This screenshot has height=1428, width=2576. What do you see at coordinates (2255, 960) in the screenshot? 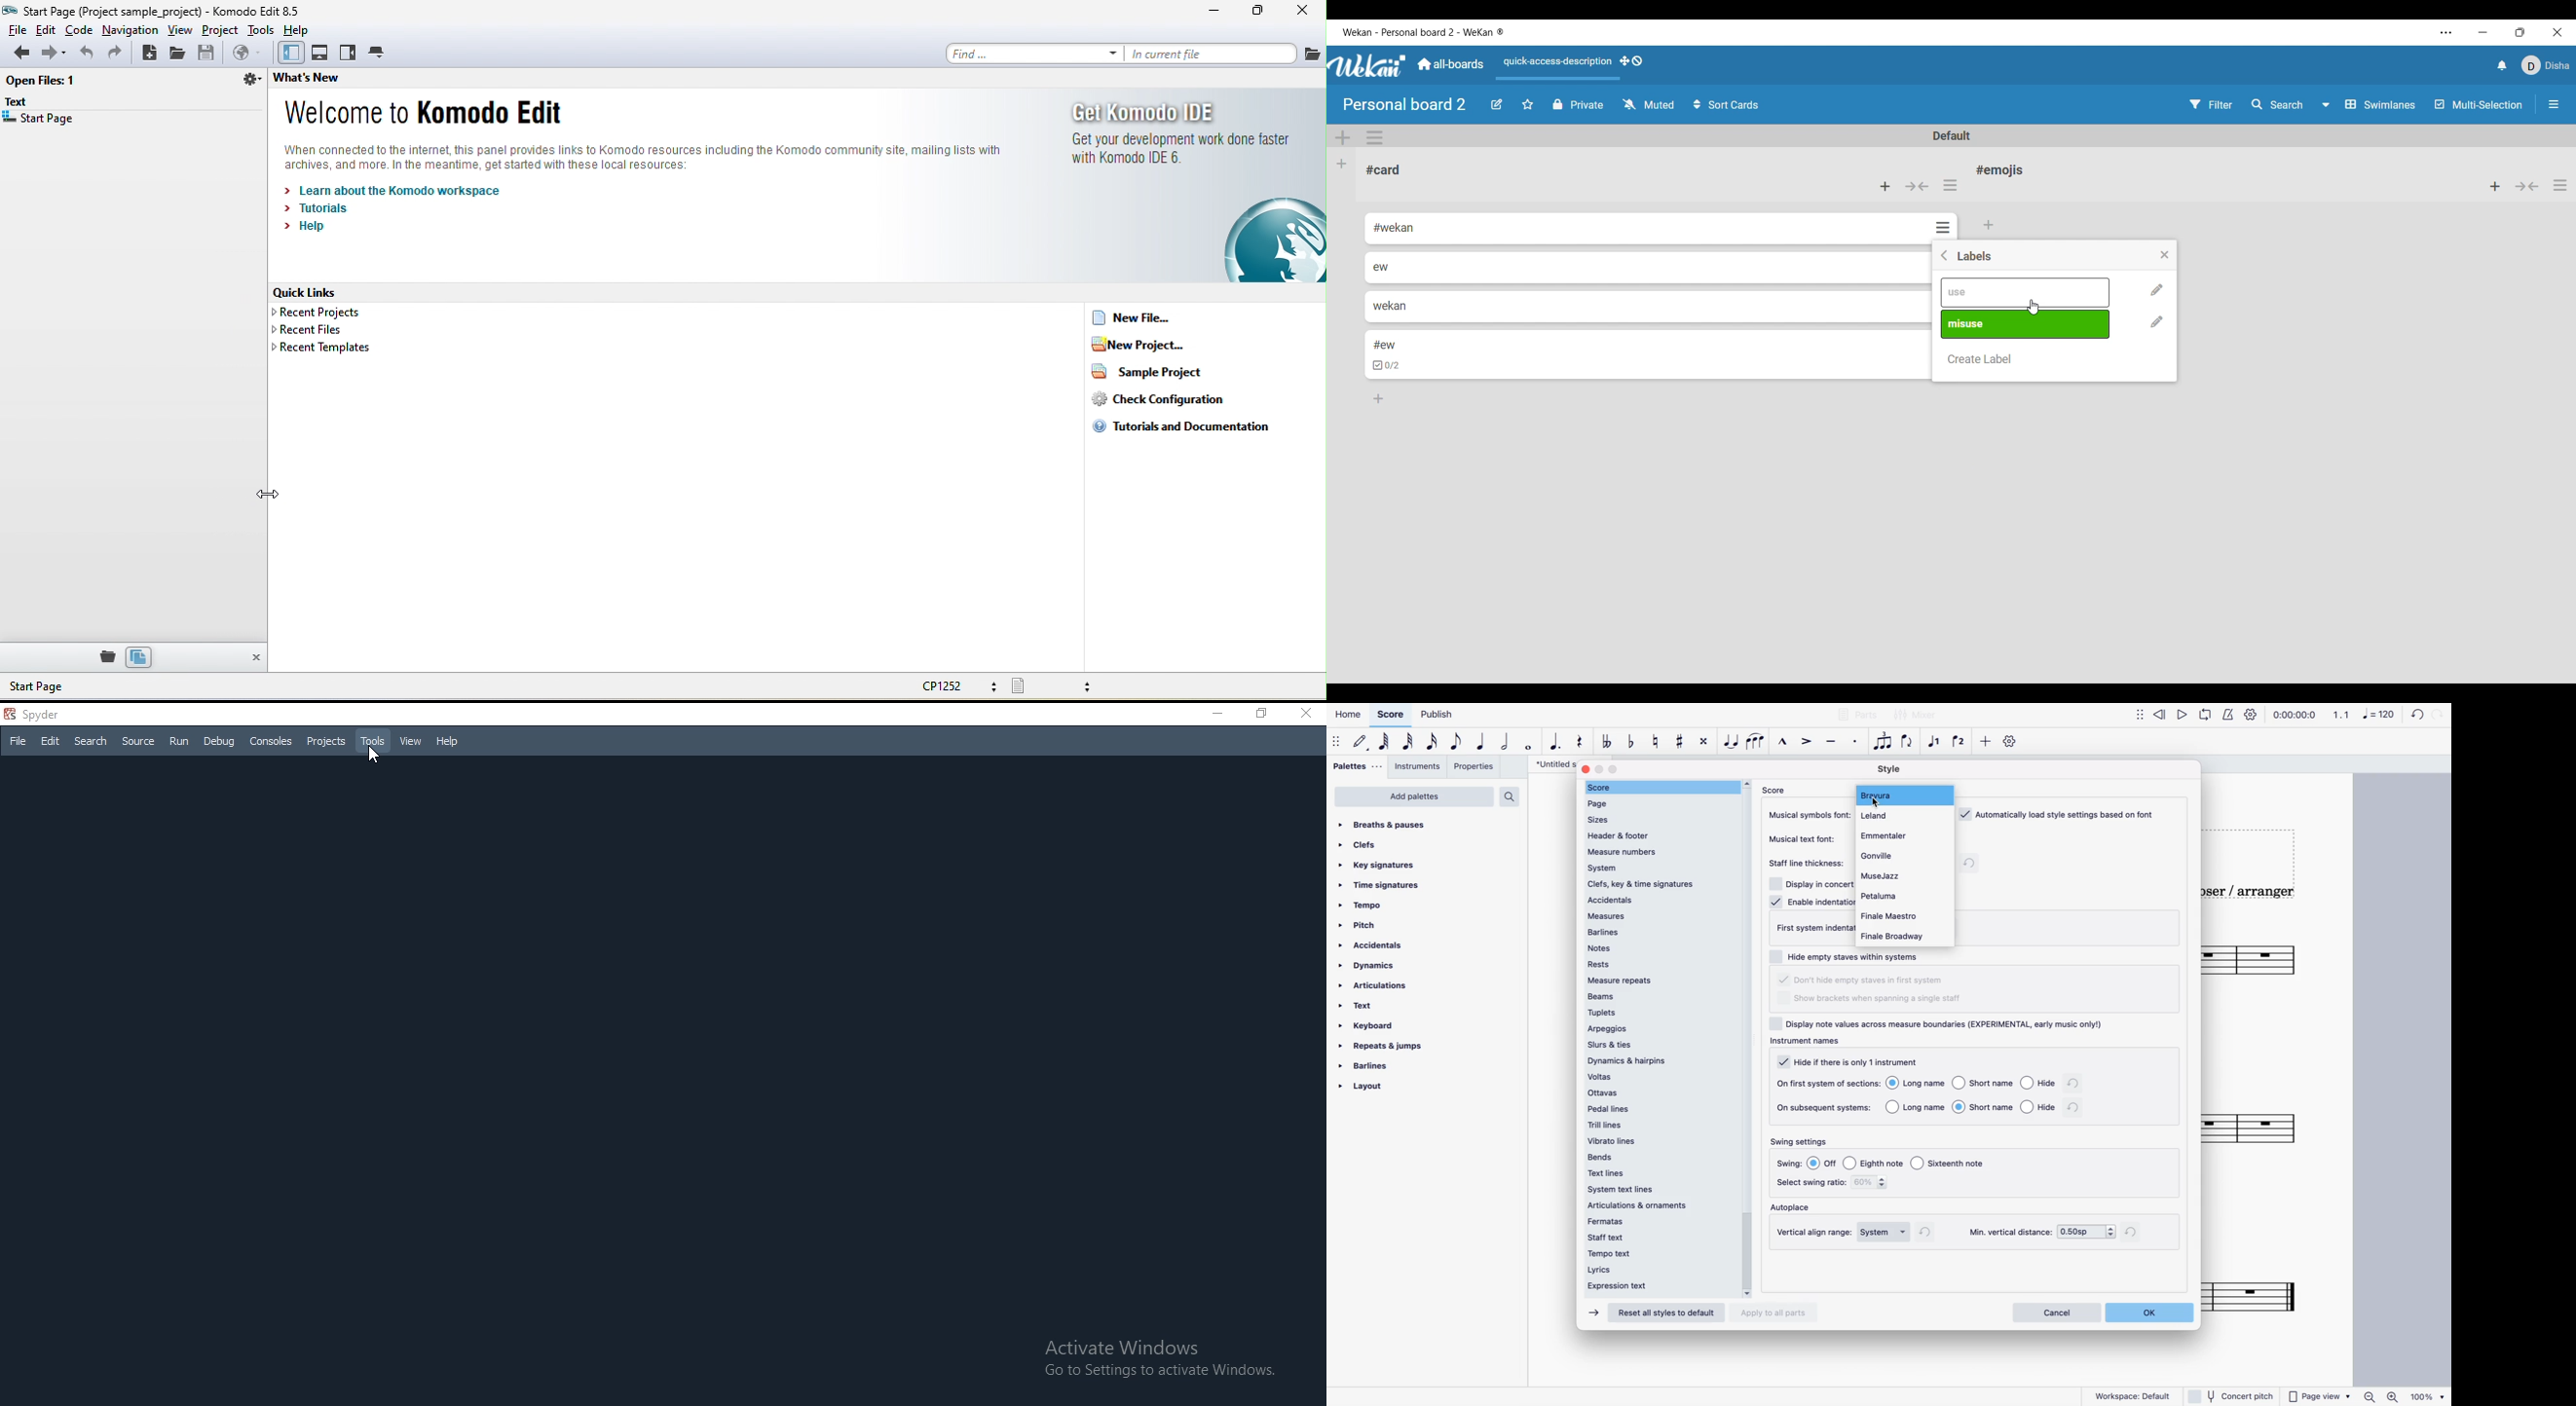
I see `score` at bounding box center [2255, 960].